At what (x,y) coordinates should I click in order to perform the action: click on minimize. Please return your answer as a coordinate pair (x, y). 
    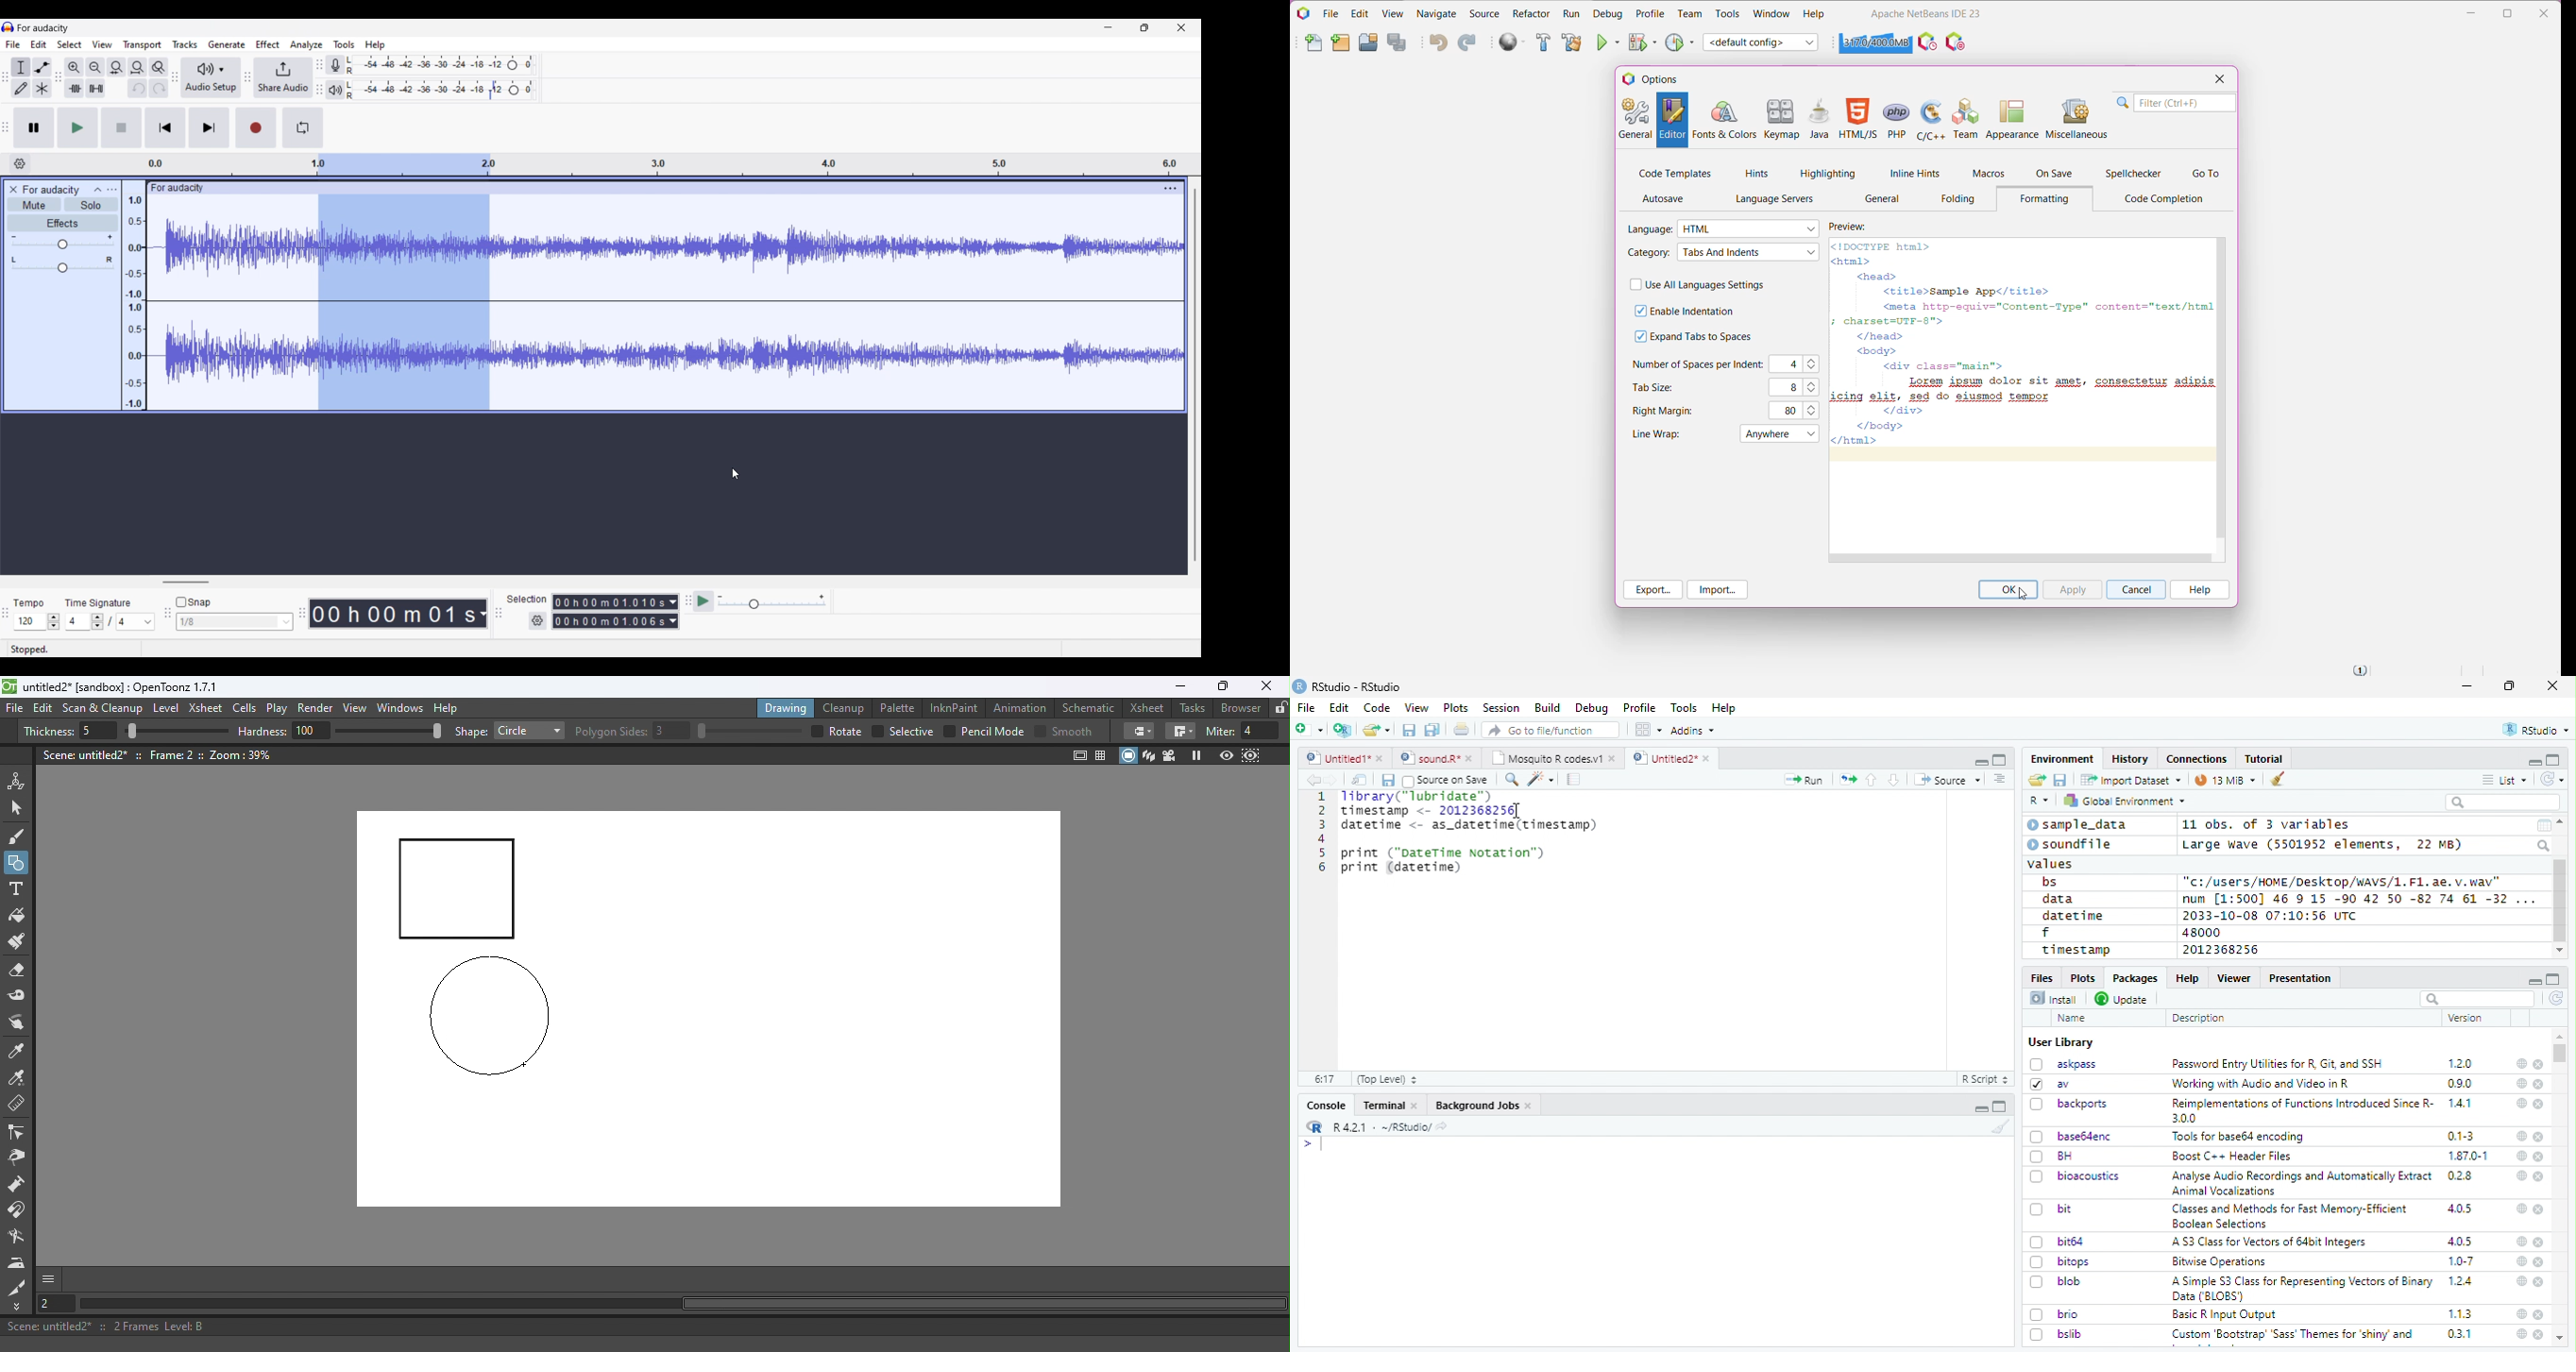
    Looking at the image, I should click on (2470, 686).